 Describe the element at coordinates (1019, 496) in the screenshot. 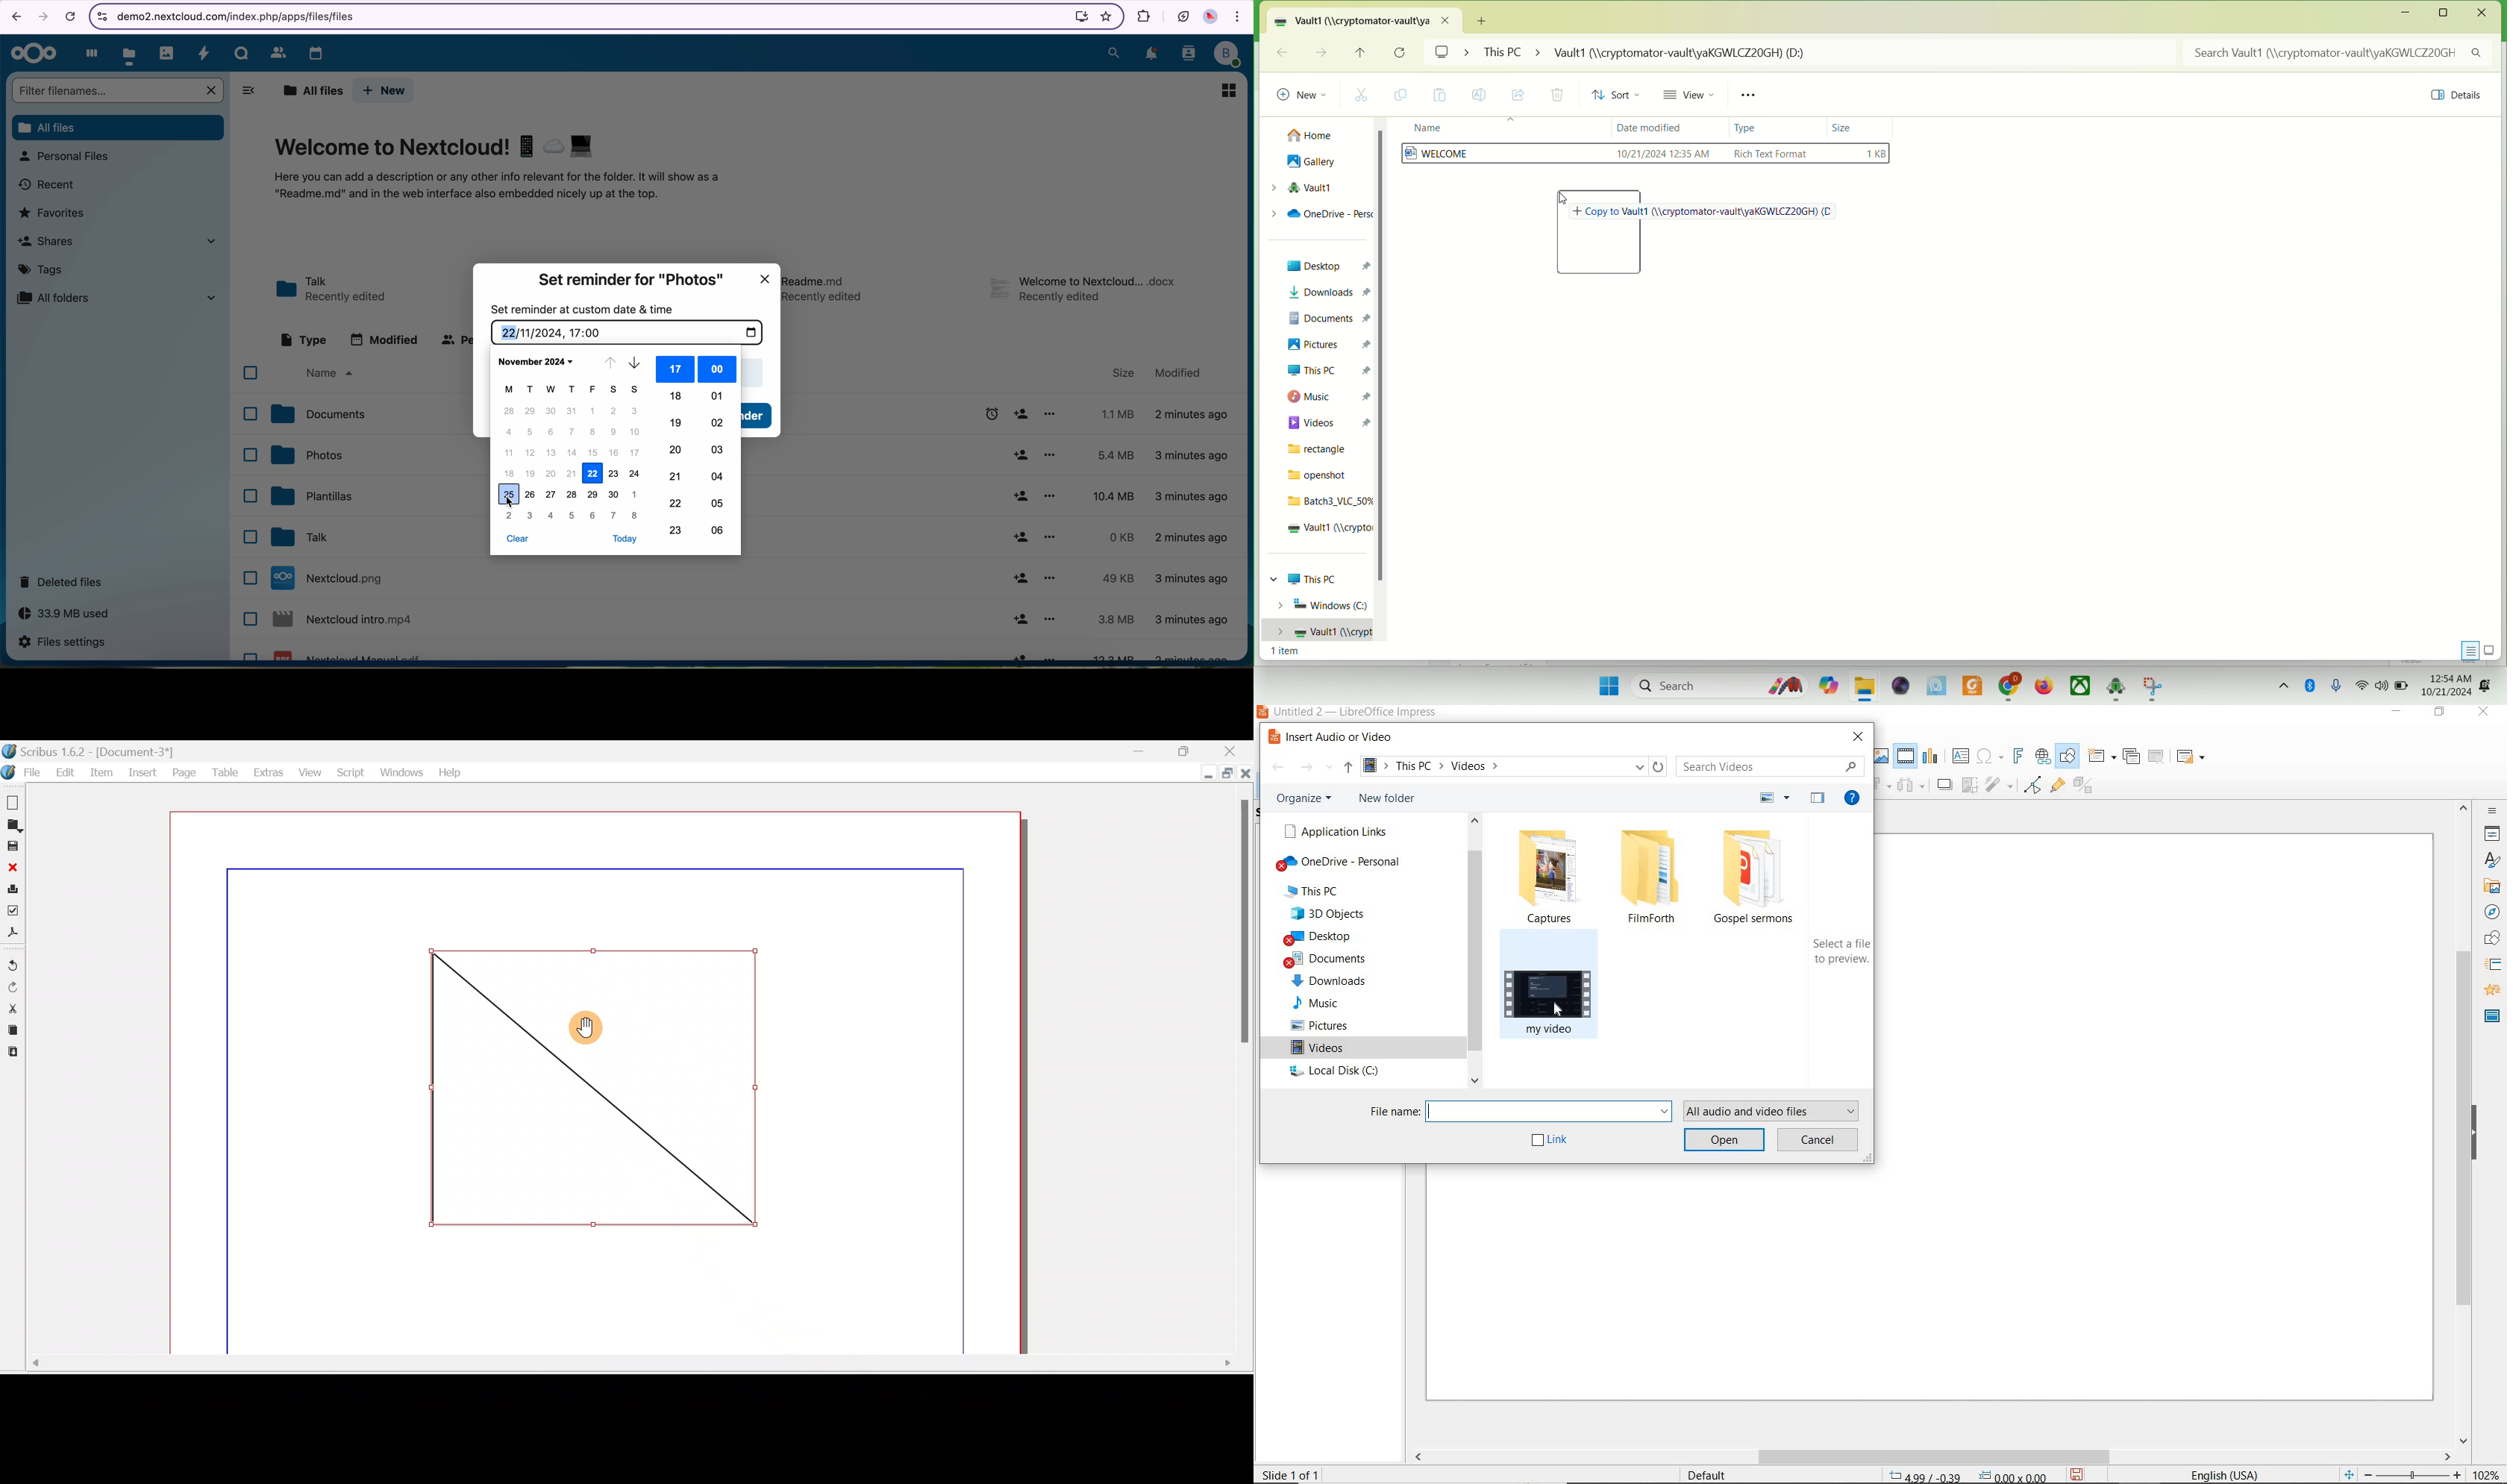

I see `share` at that location.